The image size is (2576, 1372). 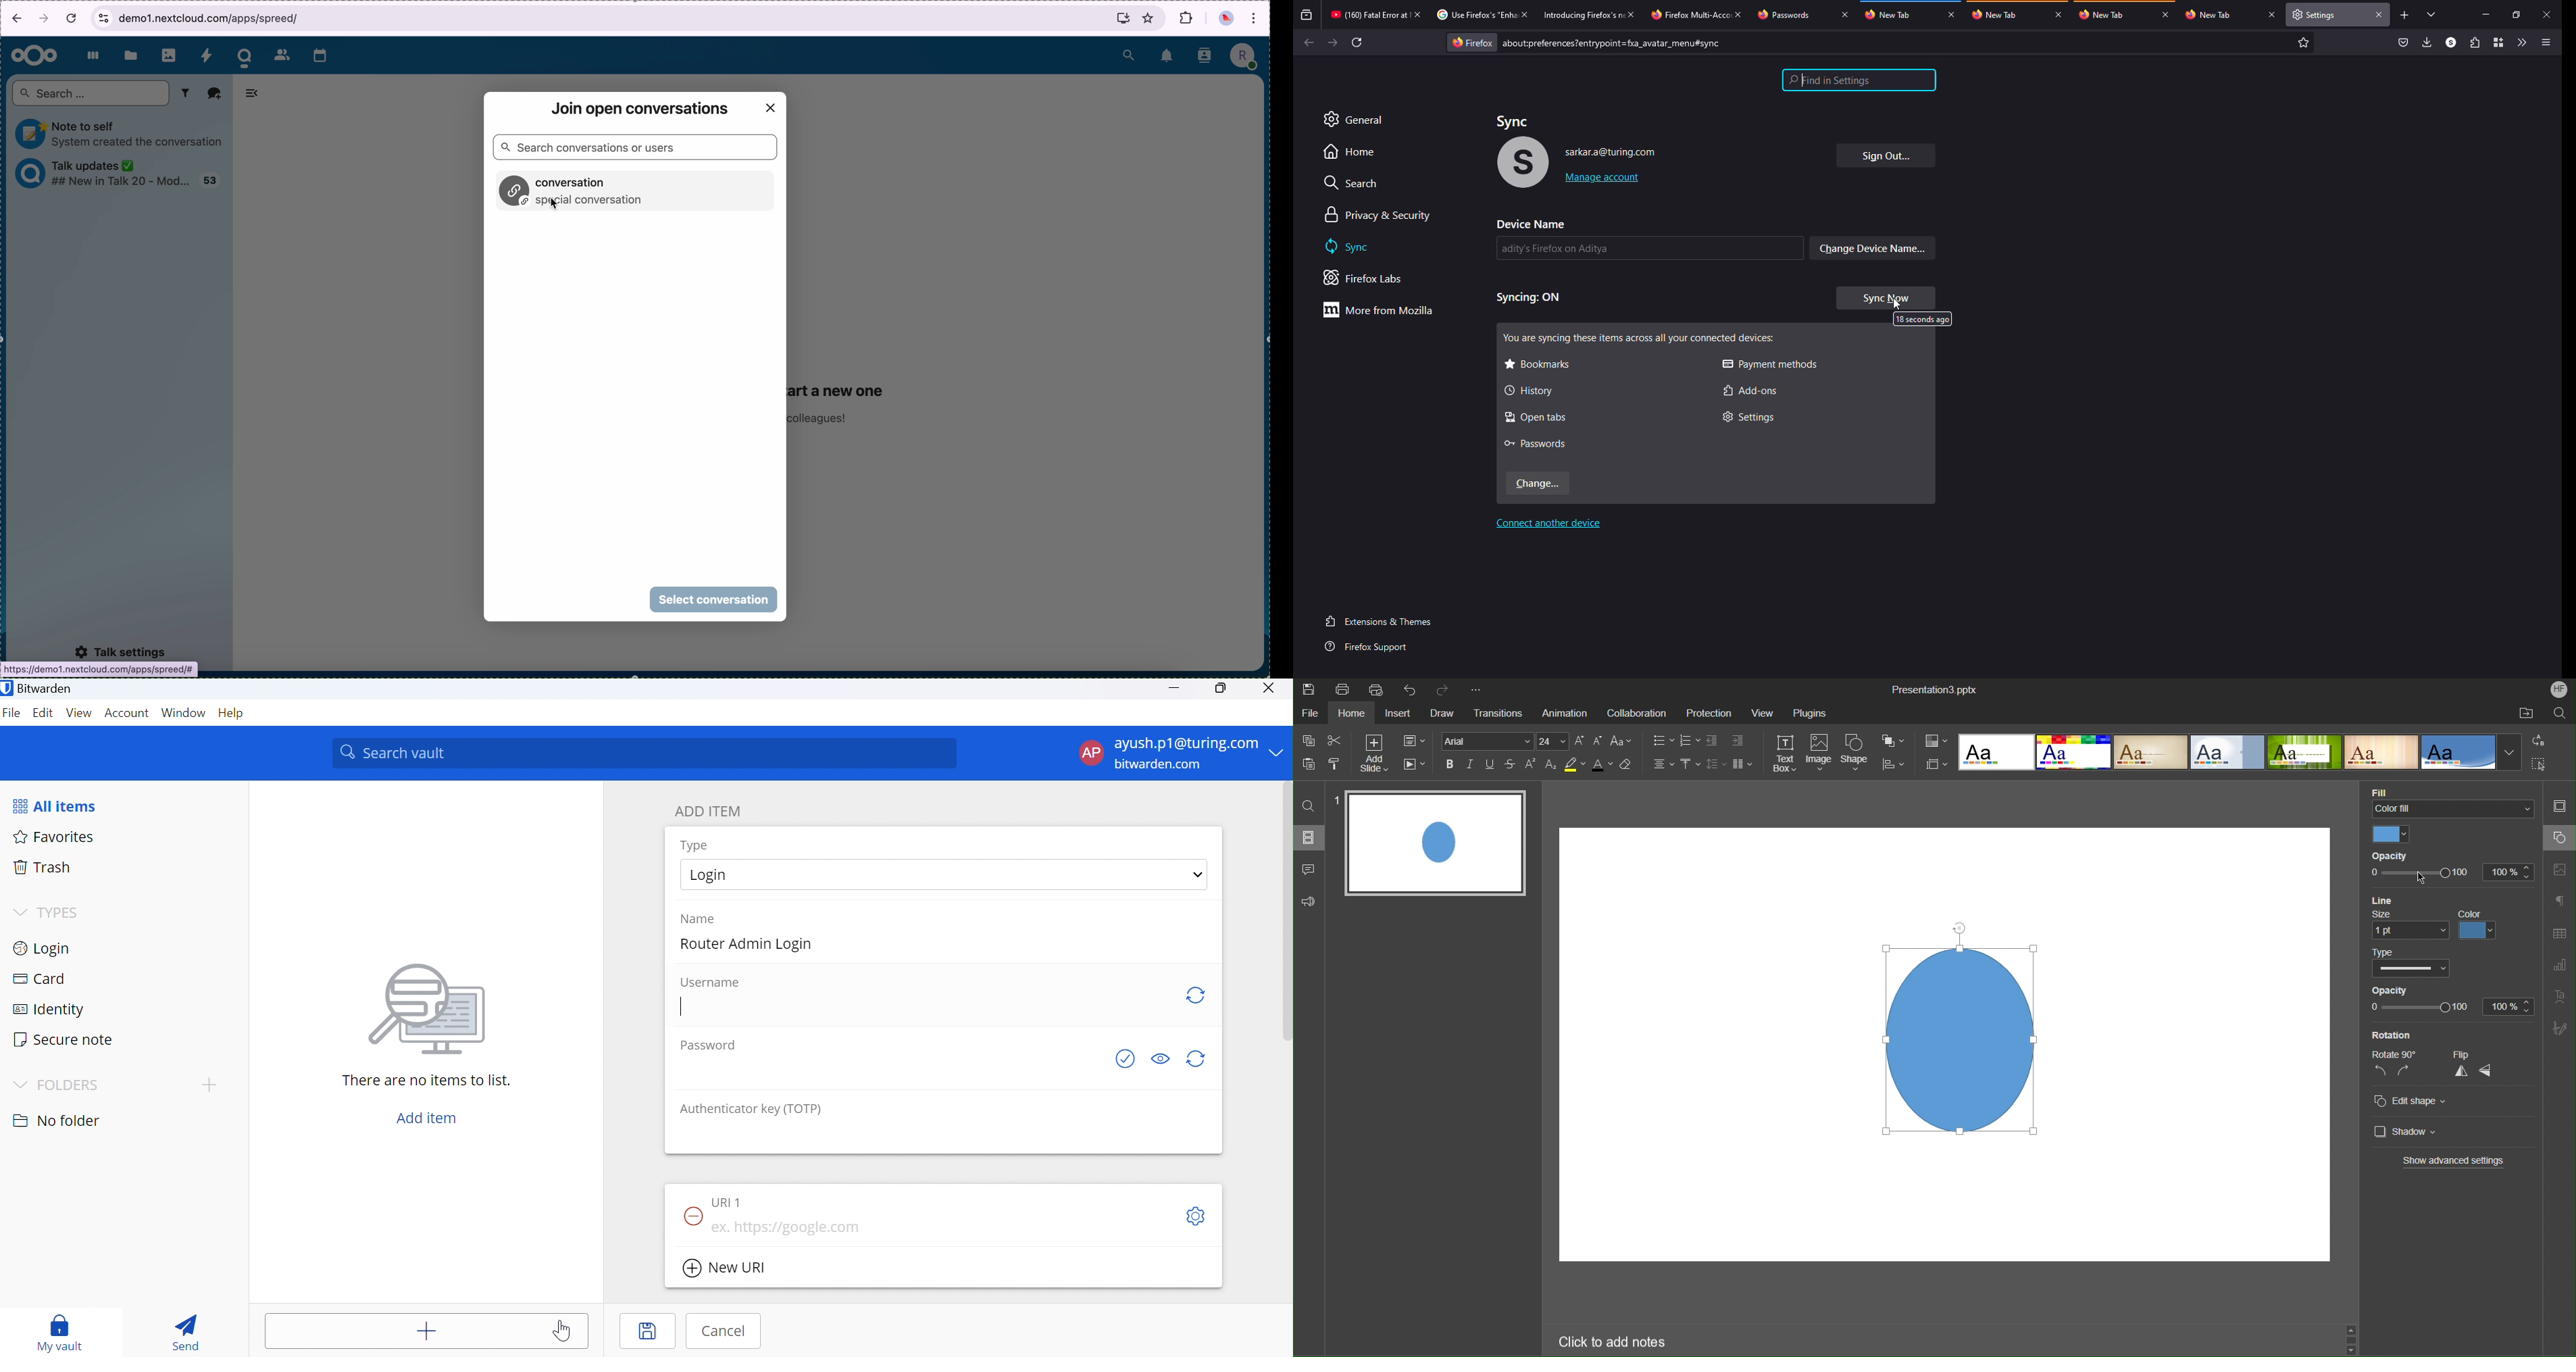 I want to click on Scroll bar, so click(x=2355, y=1337).